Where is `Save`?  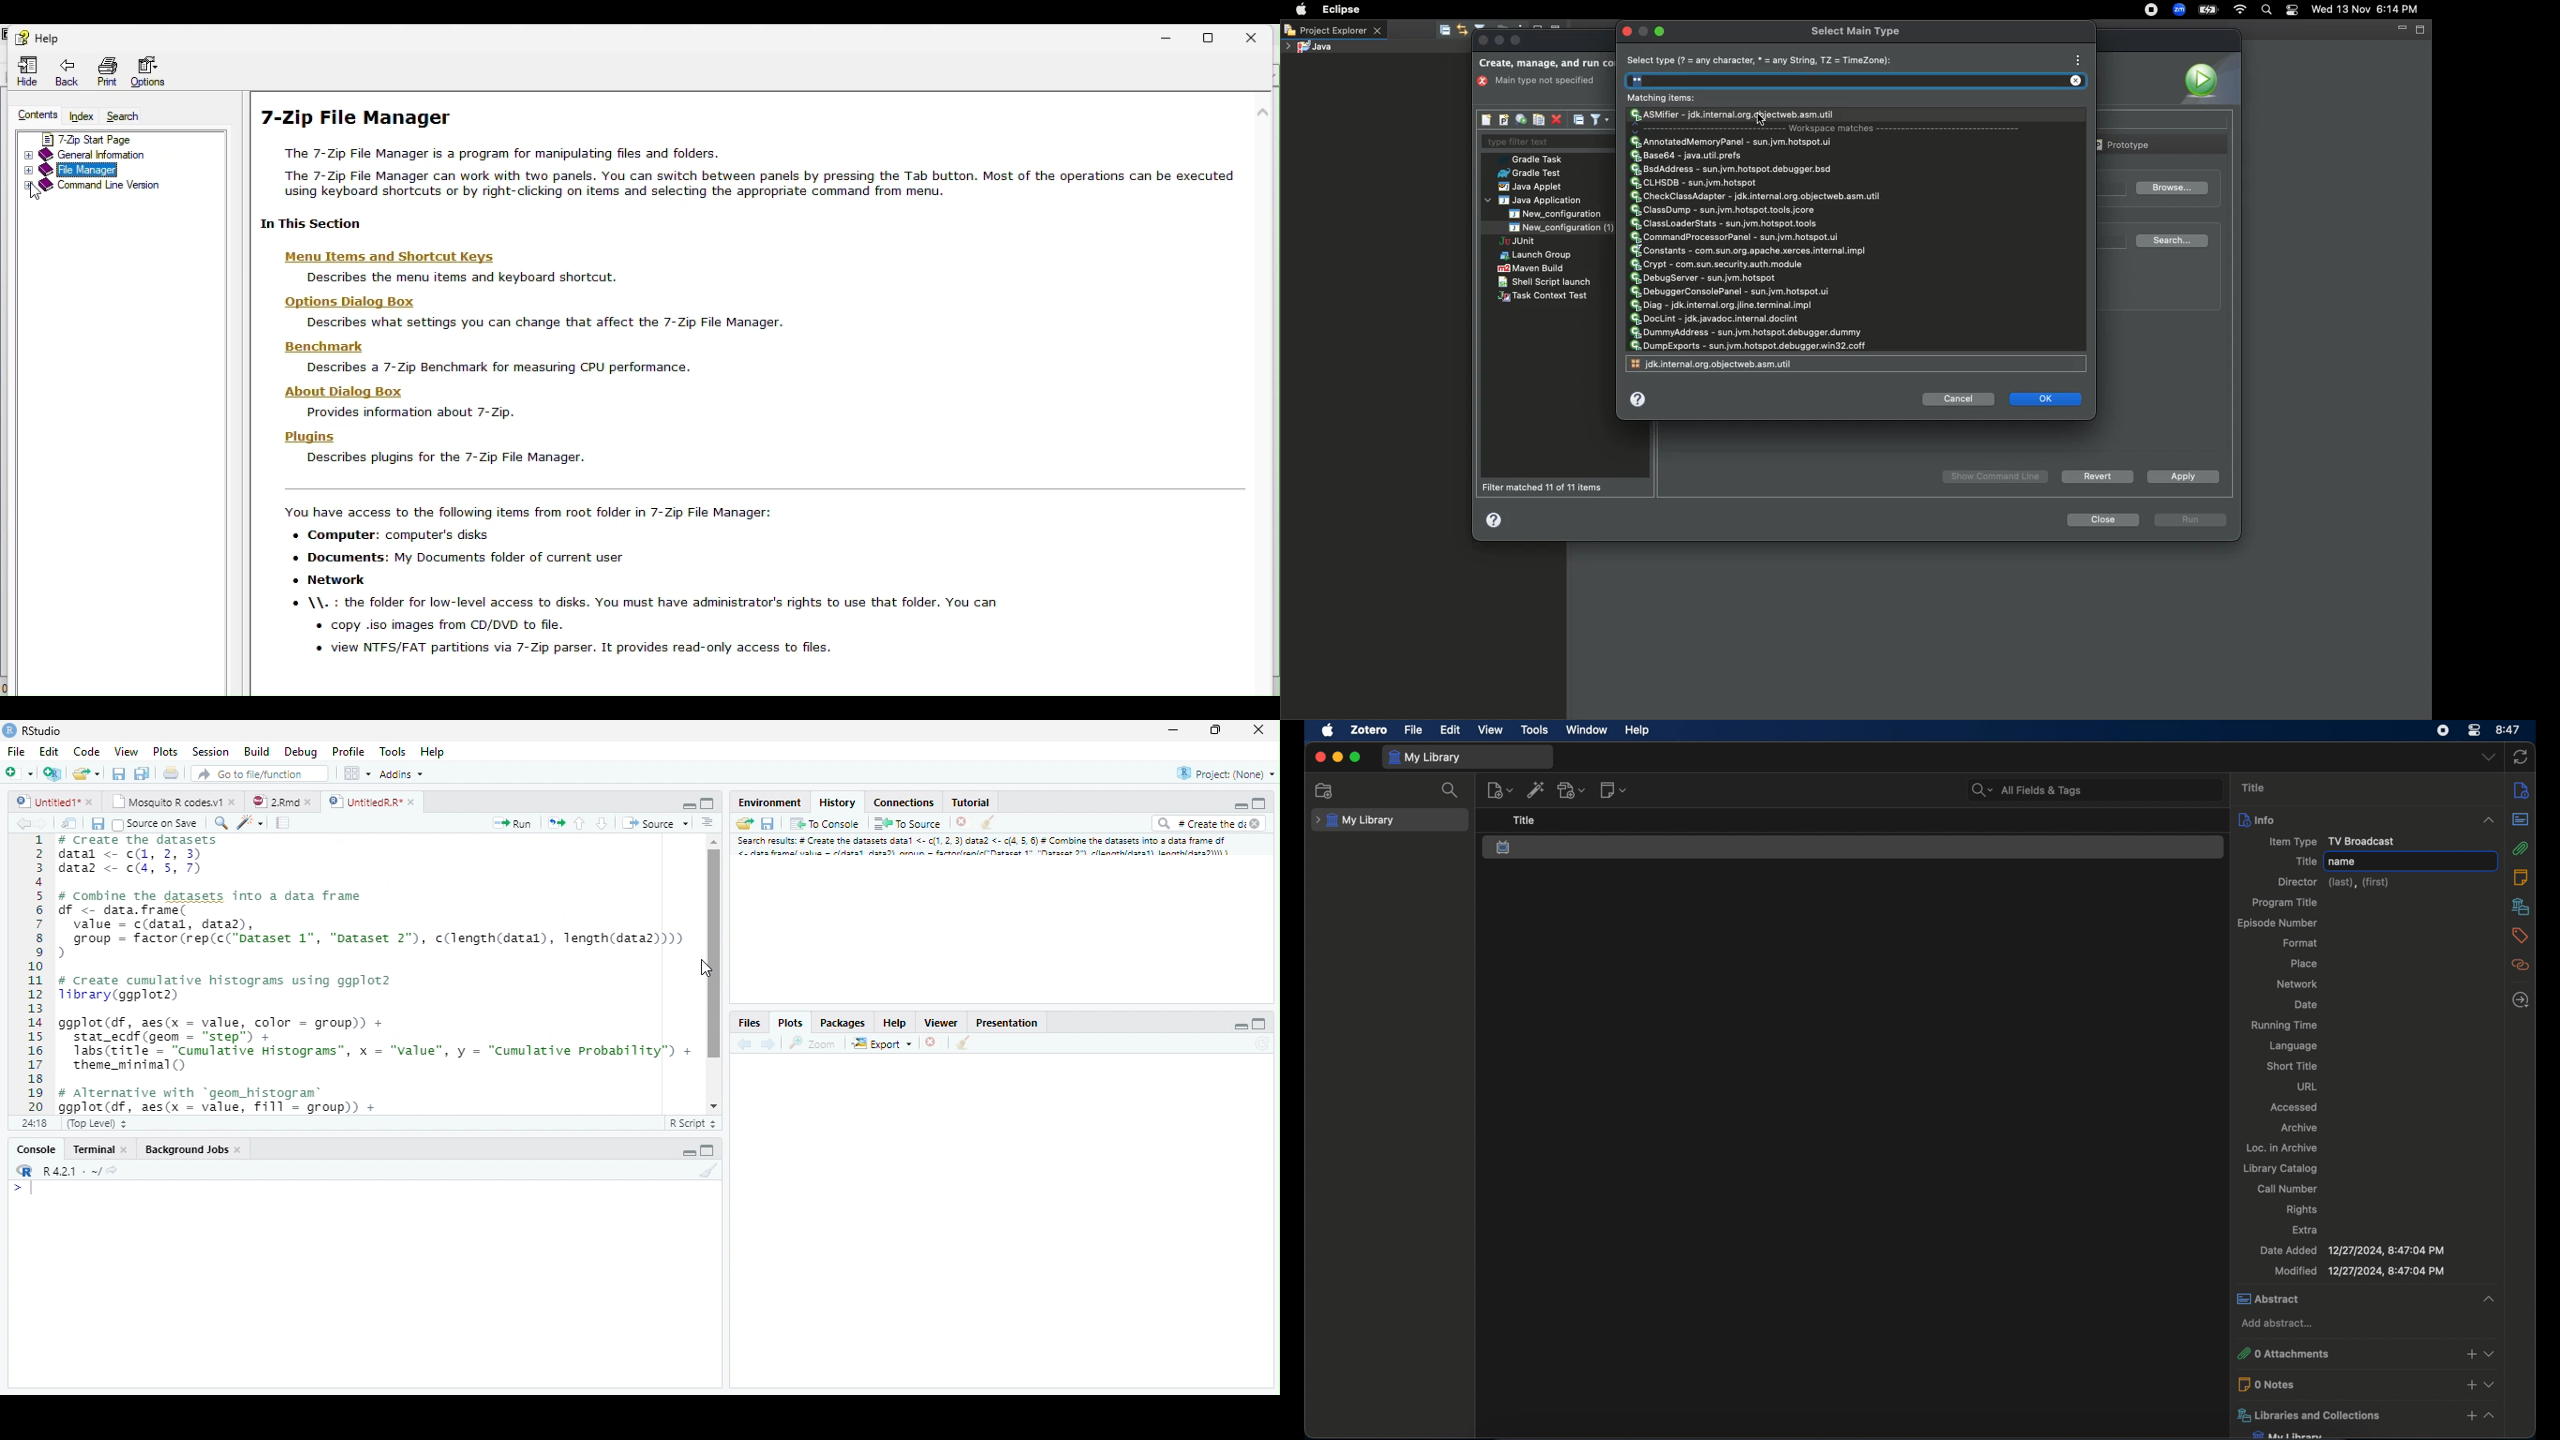
Save is located at coordinates (118, 773).